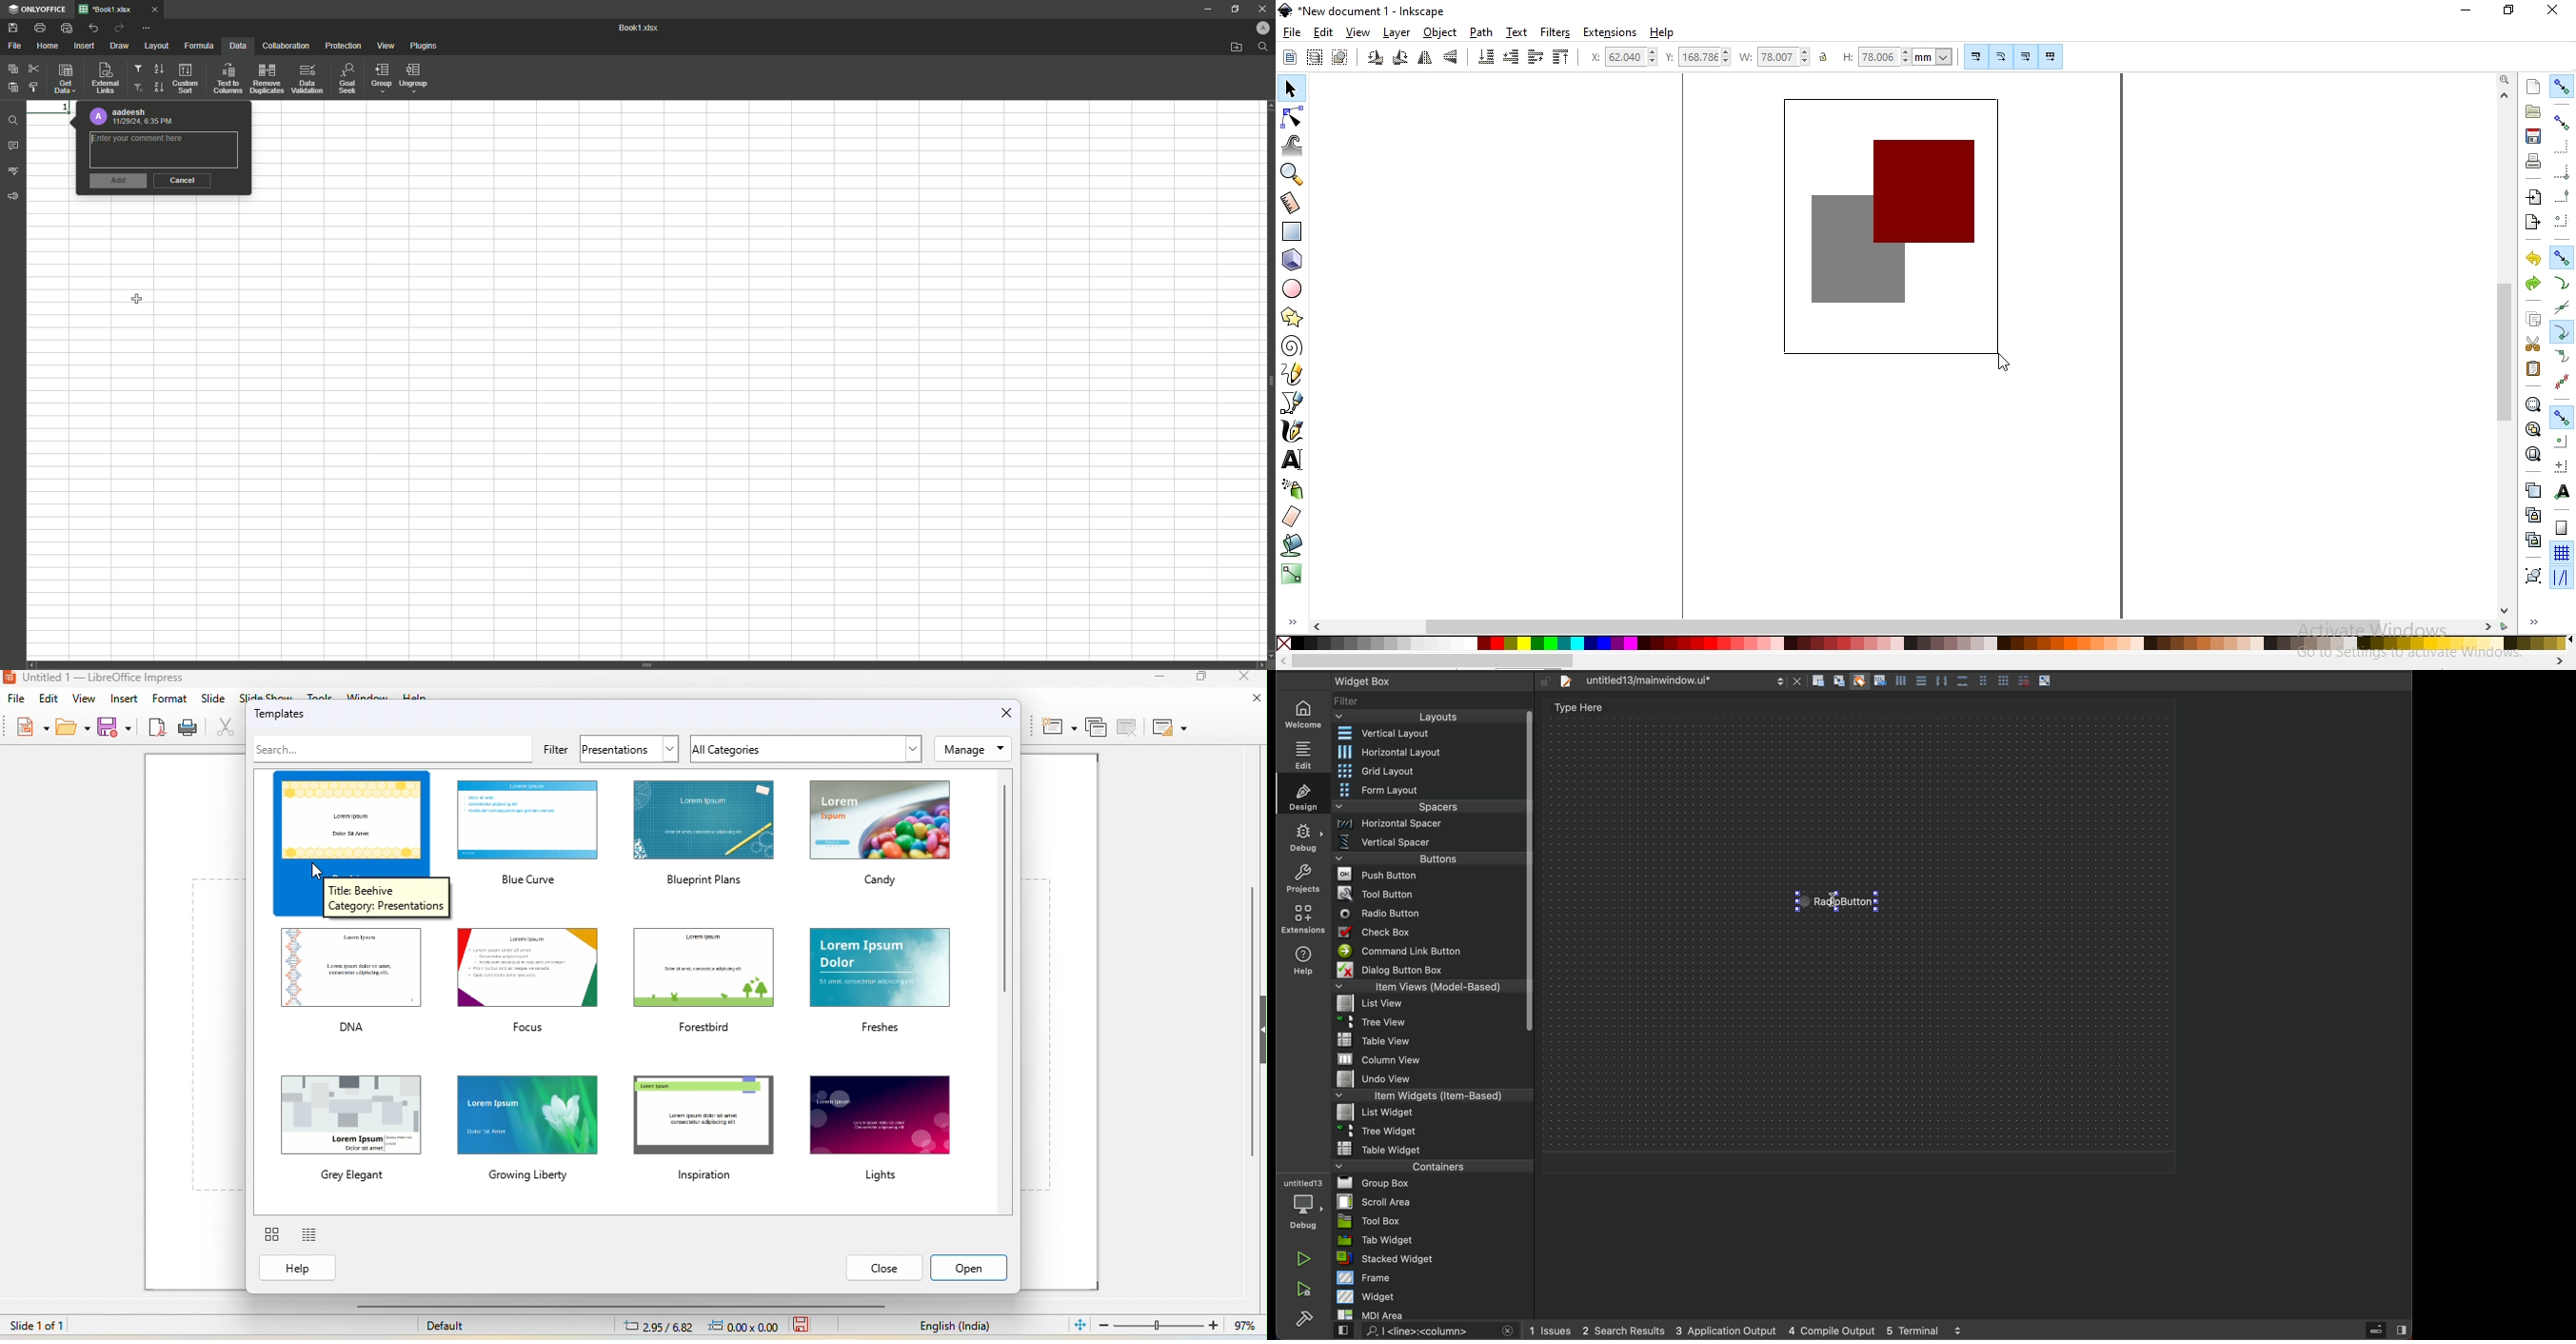 Image resolution: width=2576 pixels, height=1344 pixels. I want to click on path, so click(1482, 32).